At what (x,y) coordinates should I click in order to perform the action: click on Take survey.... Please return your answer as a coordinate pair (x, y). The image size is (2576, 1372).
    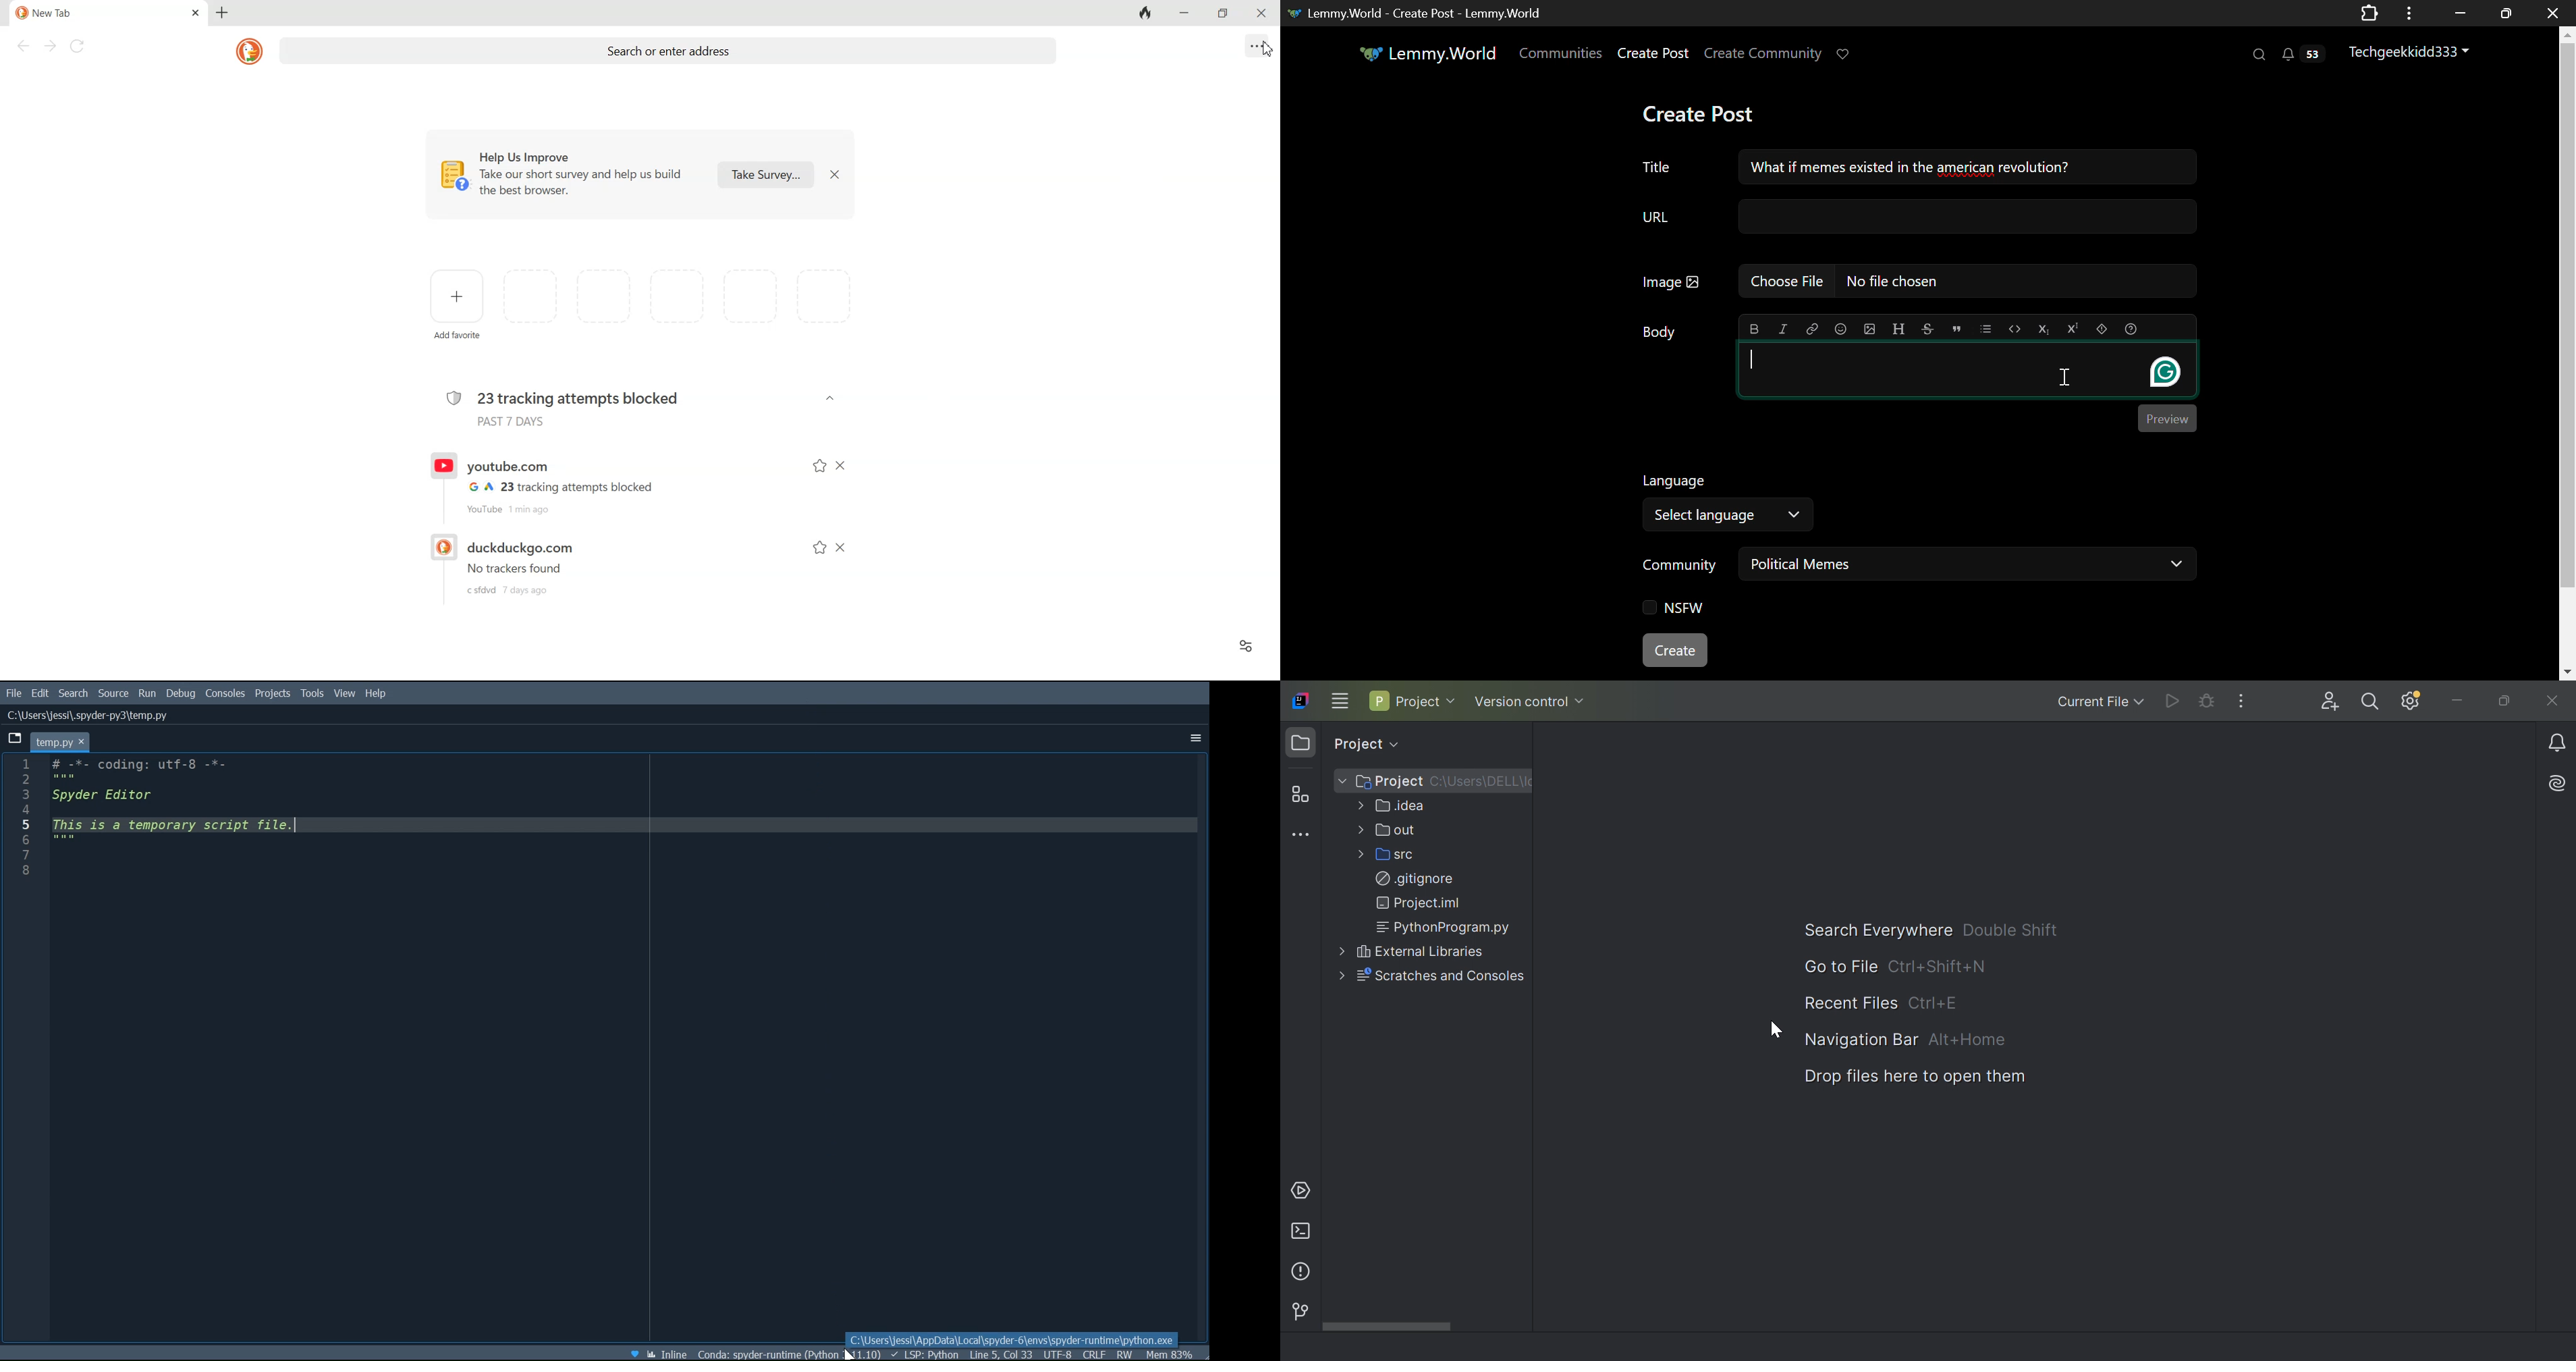
    Looking at the image, I should click on (766, 173).